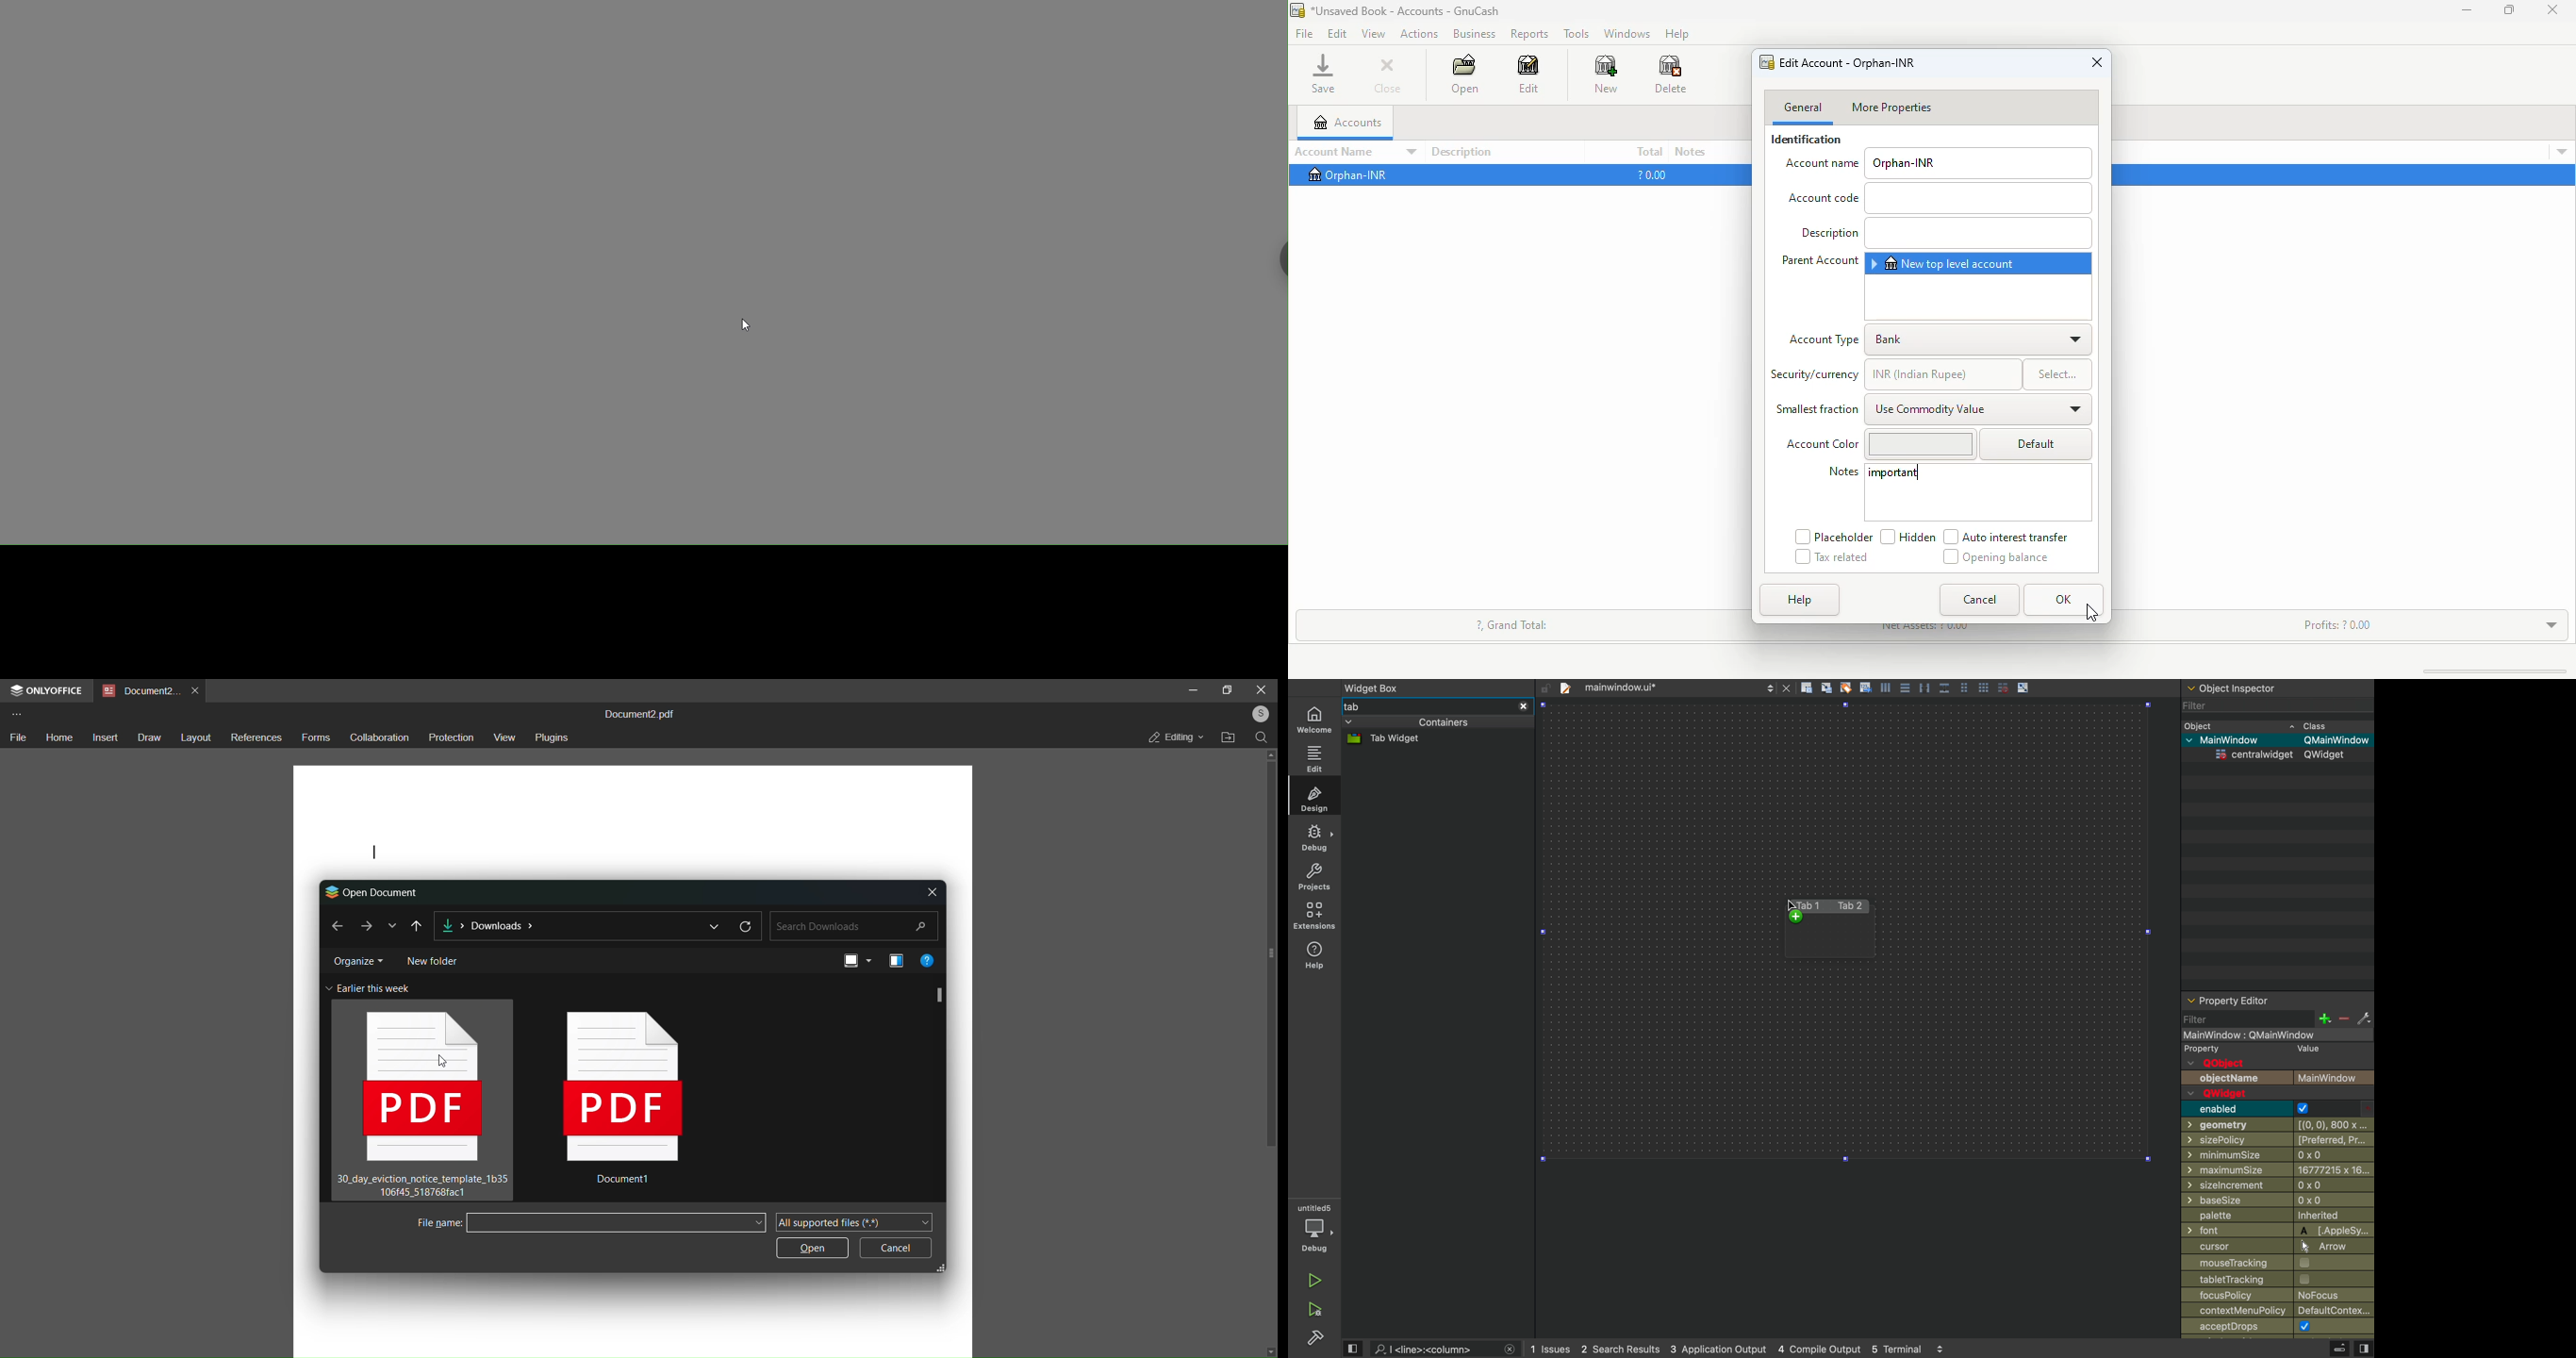 Image resolution: width=2576 pixels, height=1372 pixels. Describe the element at coordinates (1825, 340) in the screenshot. I see `account type` at that location.